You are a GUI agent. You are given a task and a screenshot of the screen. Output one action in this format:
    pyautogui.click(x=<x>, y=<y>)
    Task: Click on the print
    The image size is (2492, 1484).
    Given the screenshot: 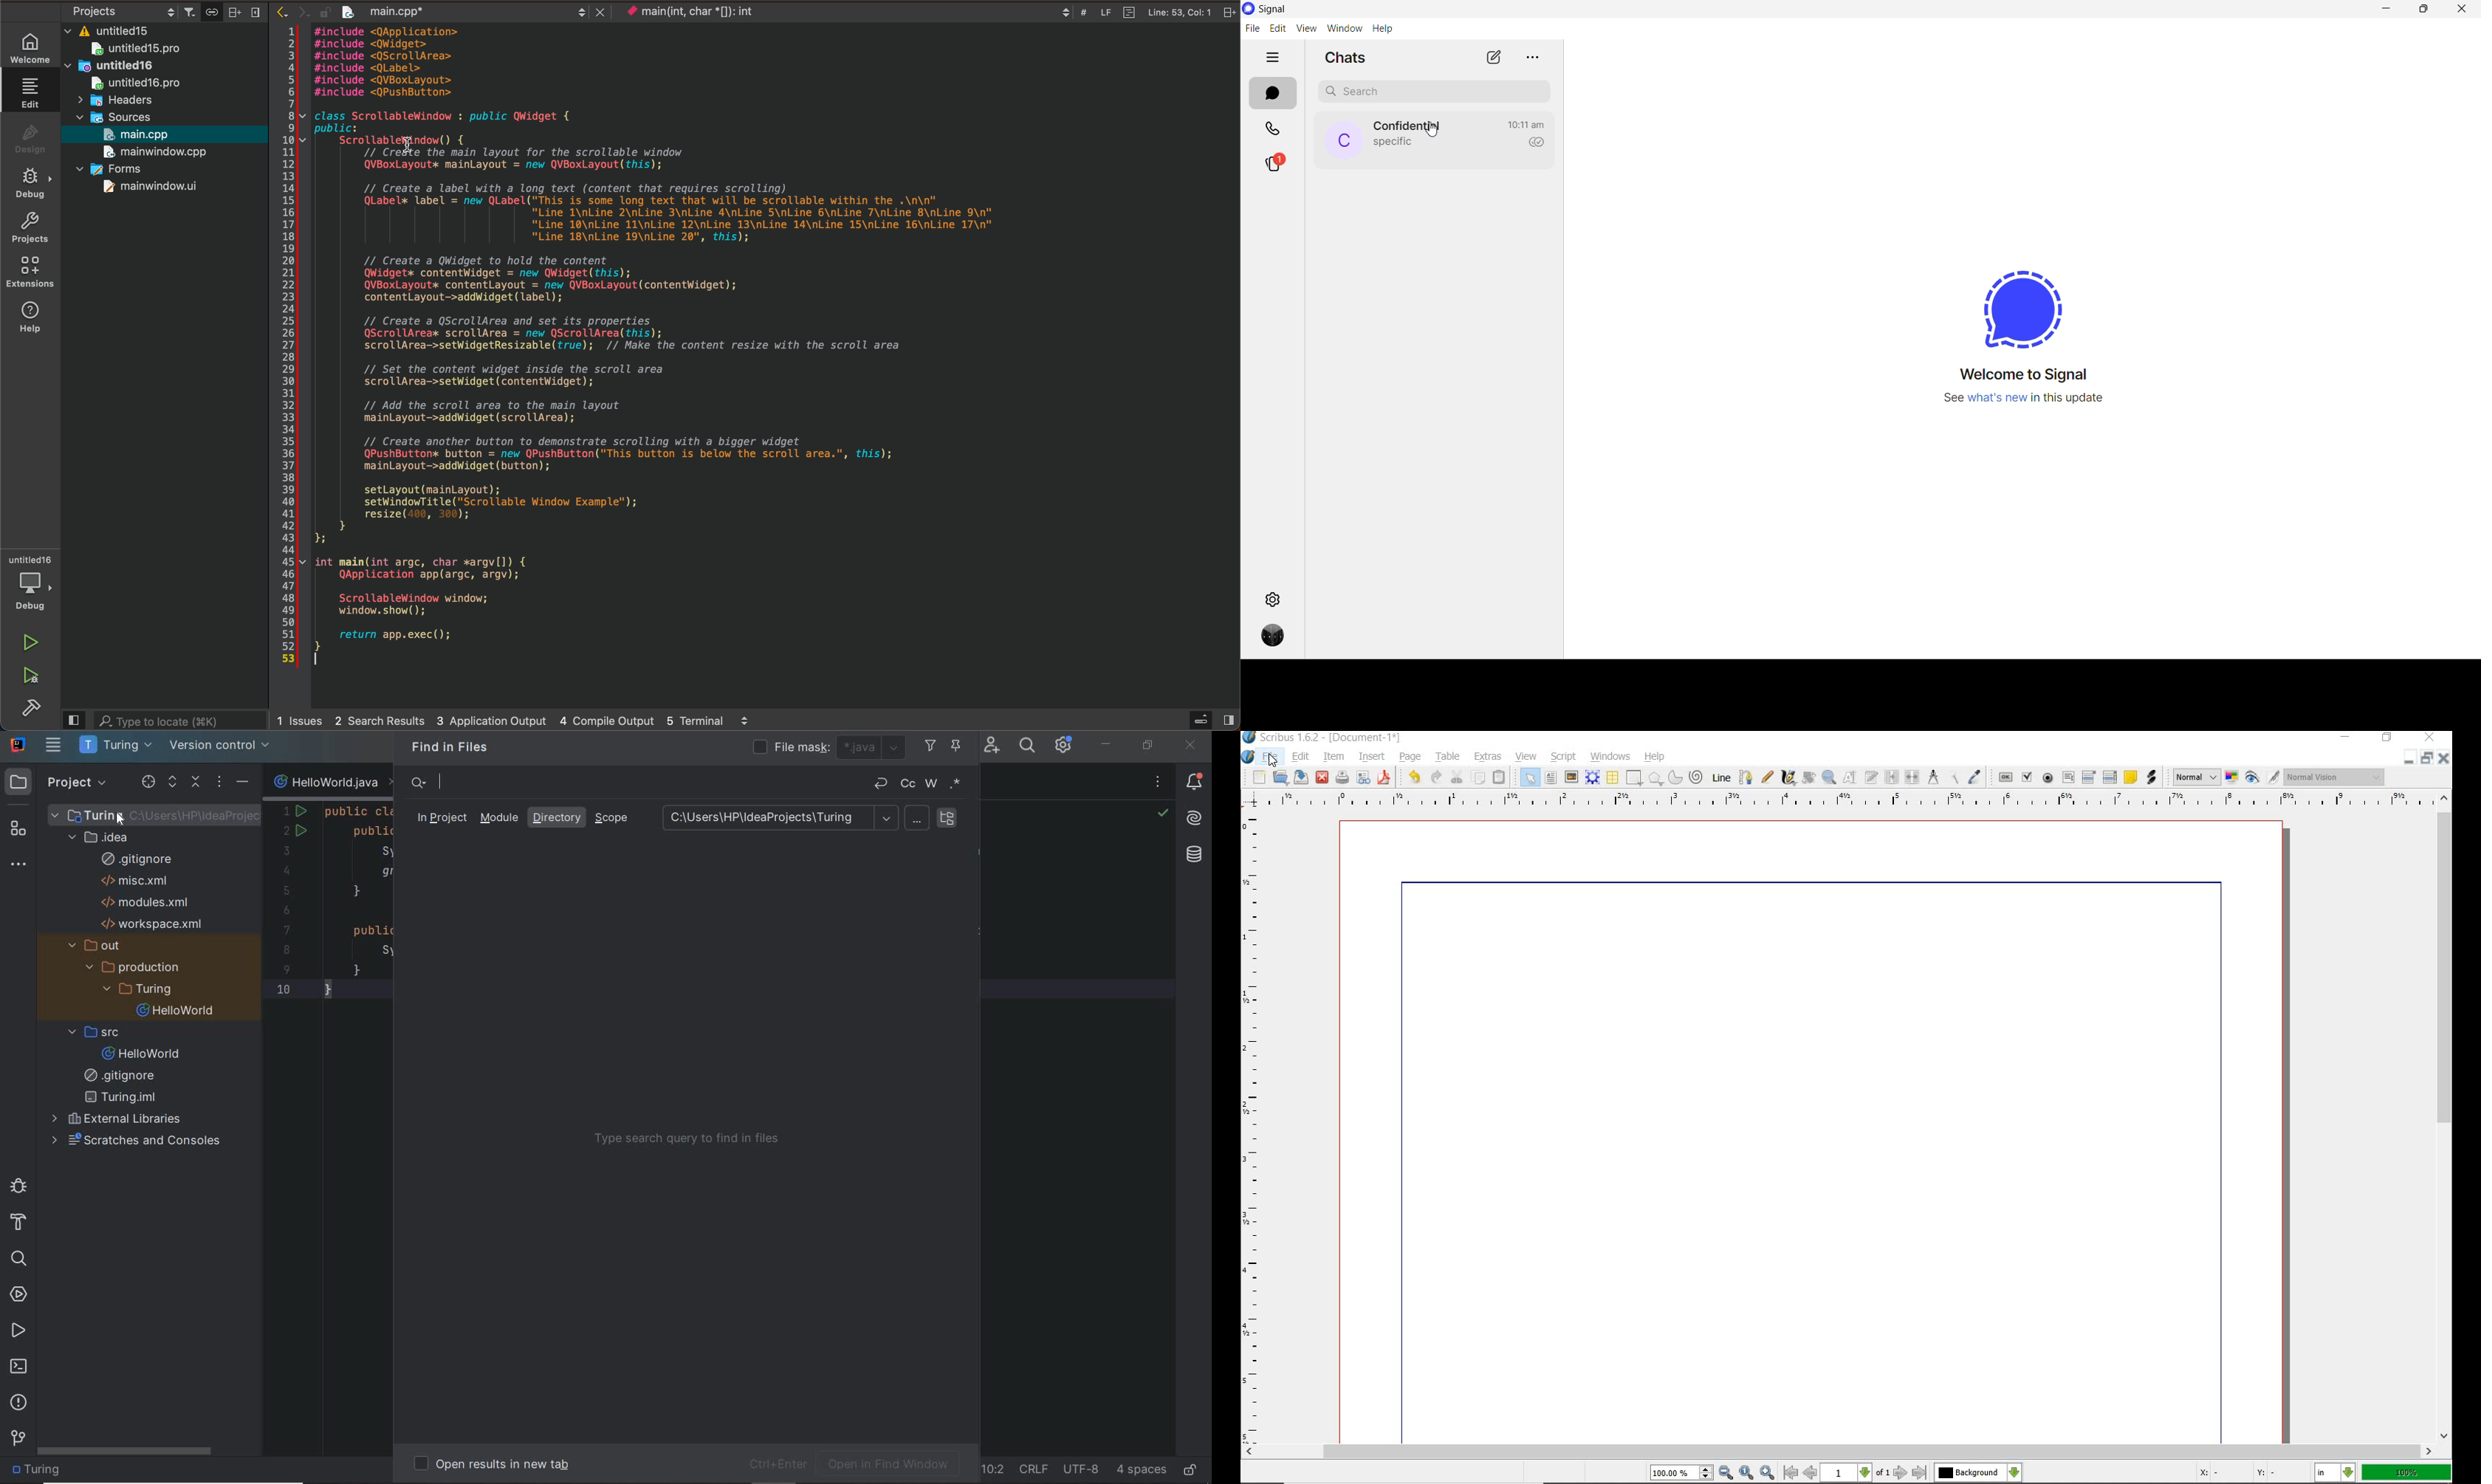 What is the action you would take?
    pyautogui.click(x=1342, y=779)
    